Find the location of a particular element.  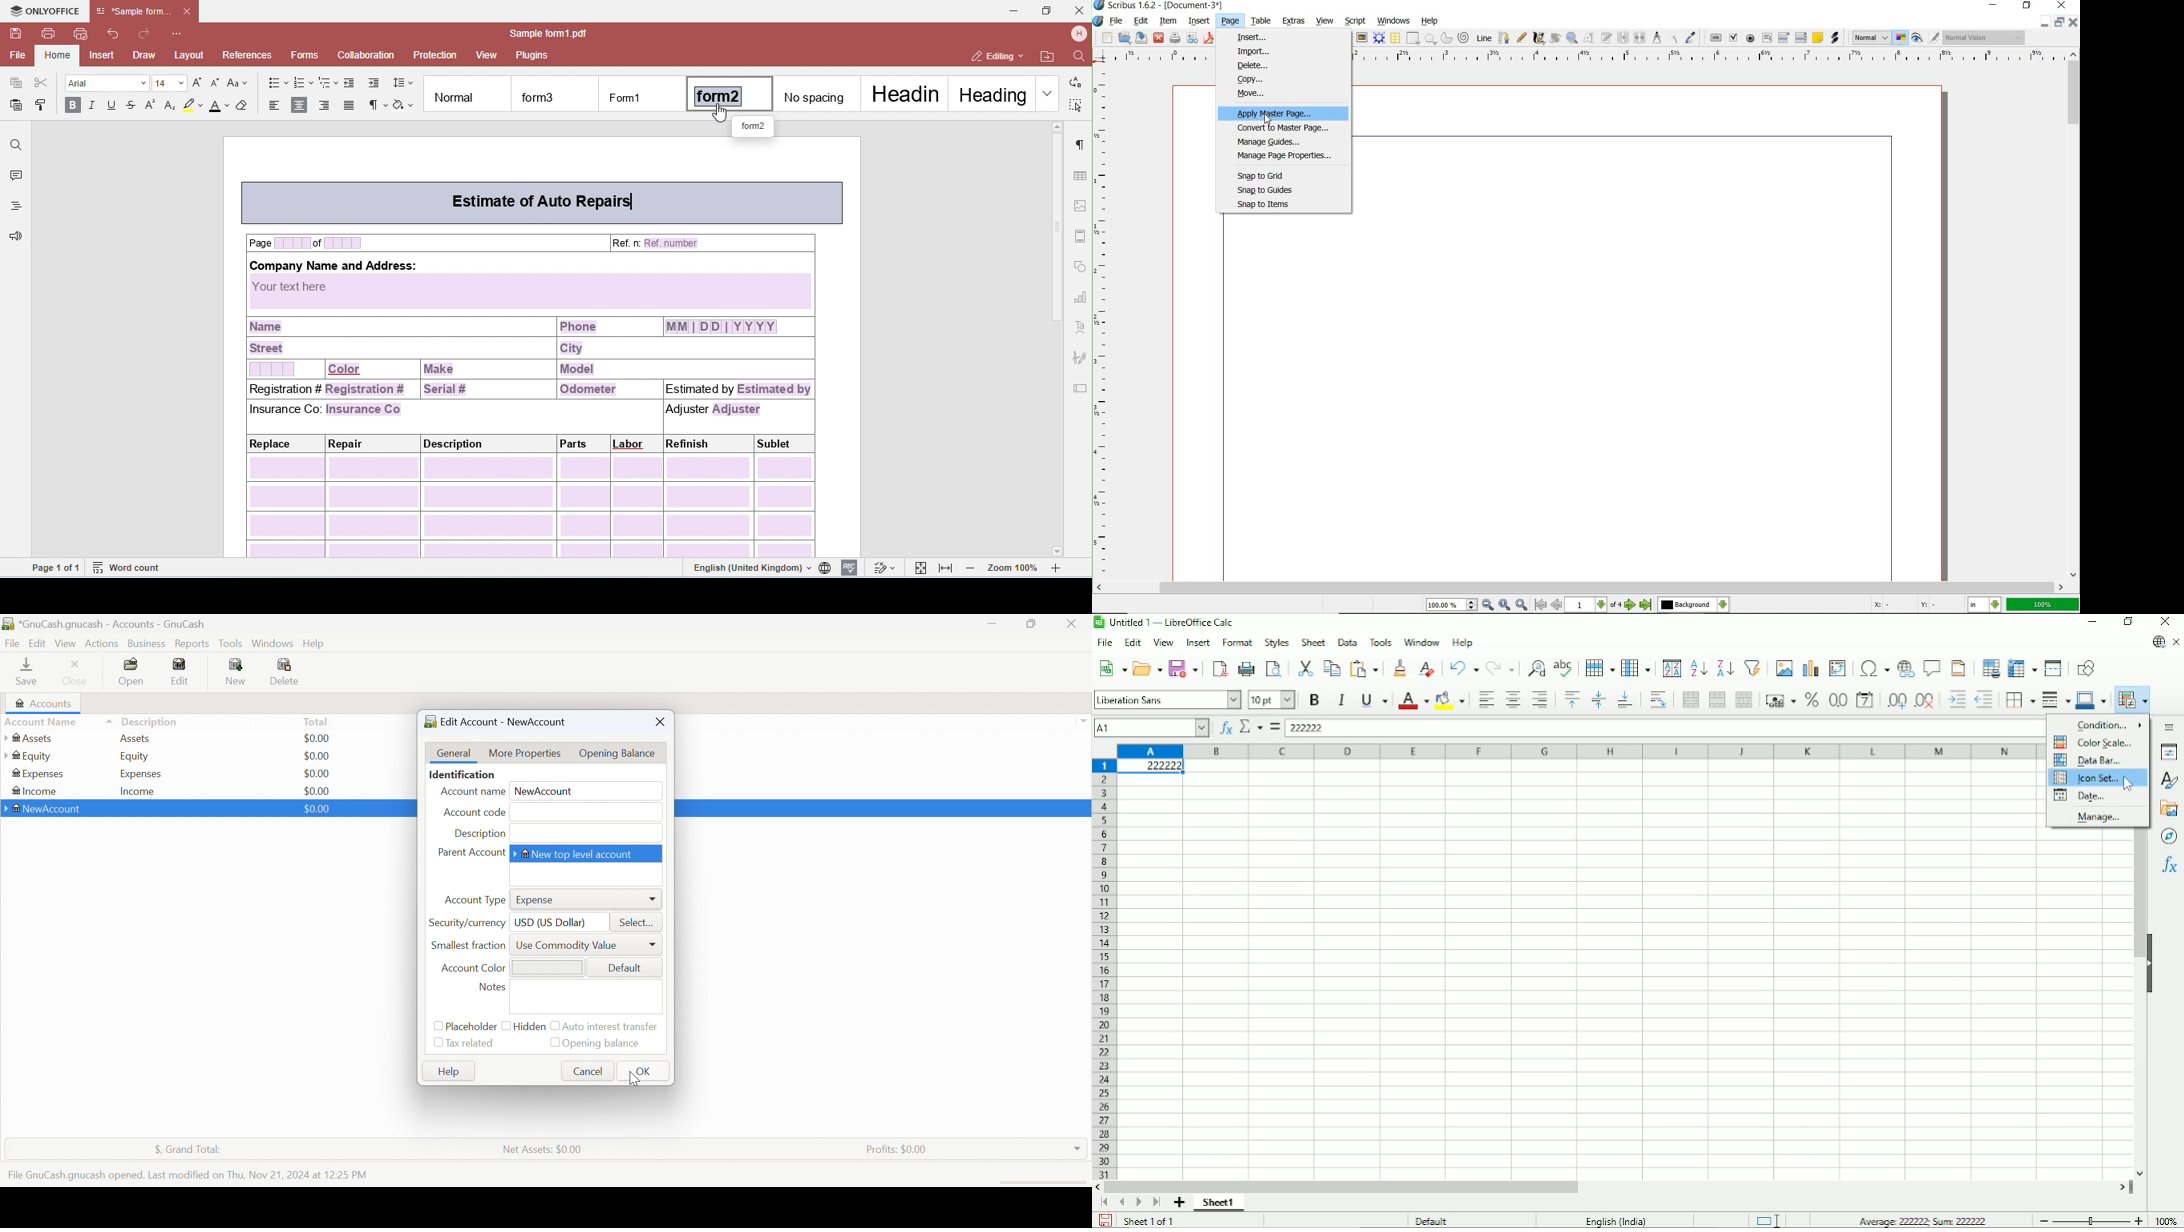

File is located at coordinates (1105, 643).